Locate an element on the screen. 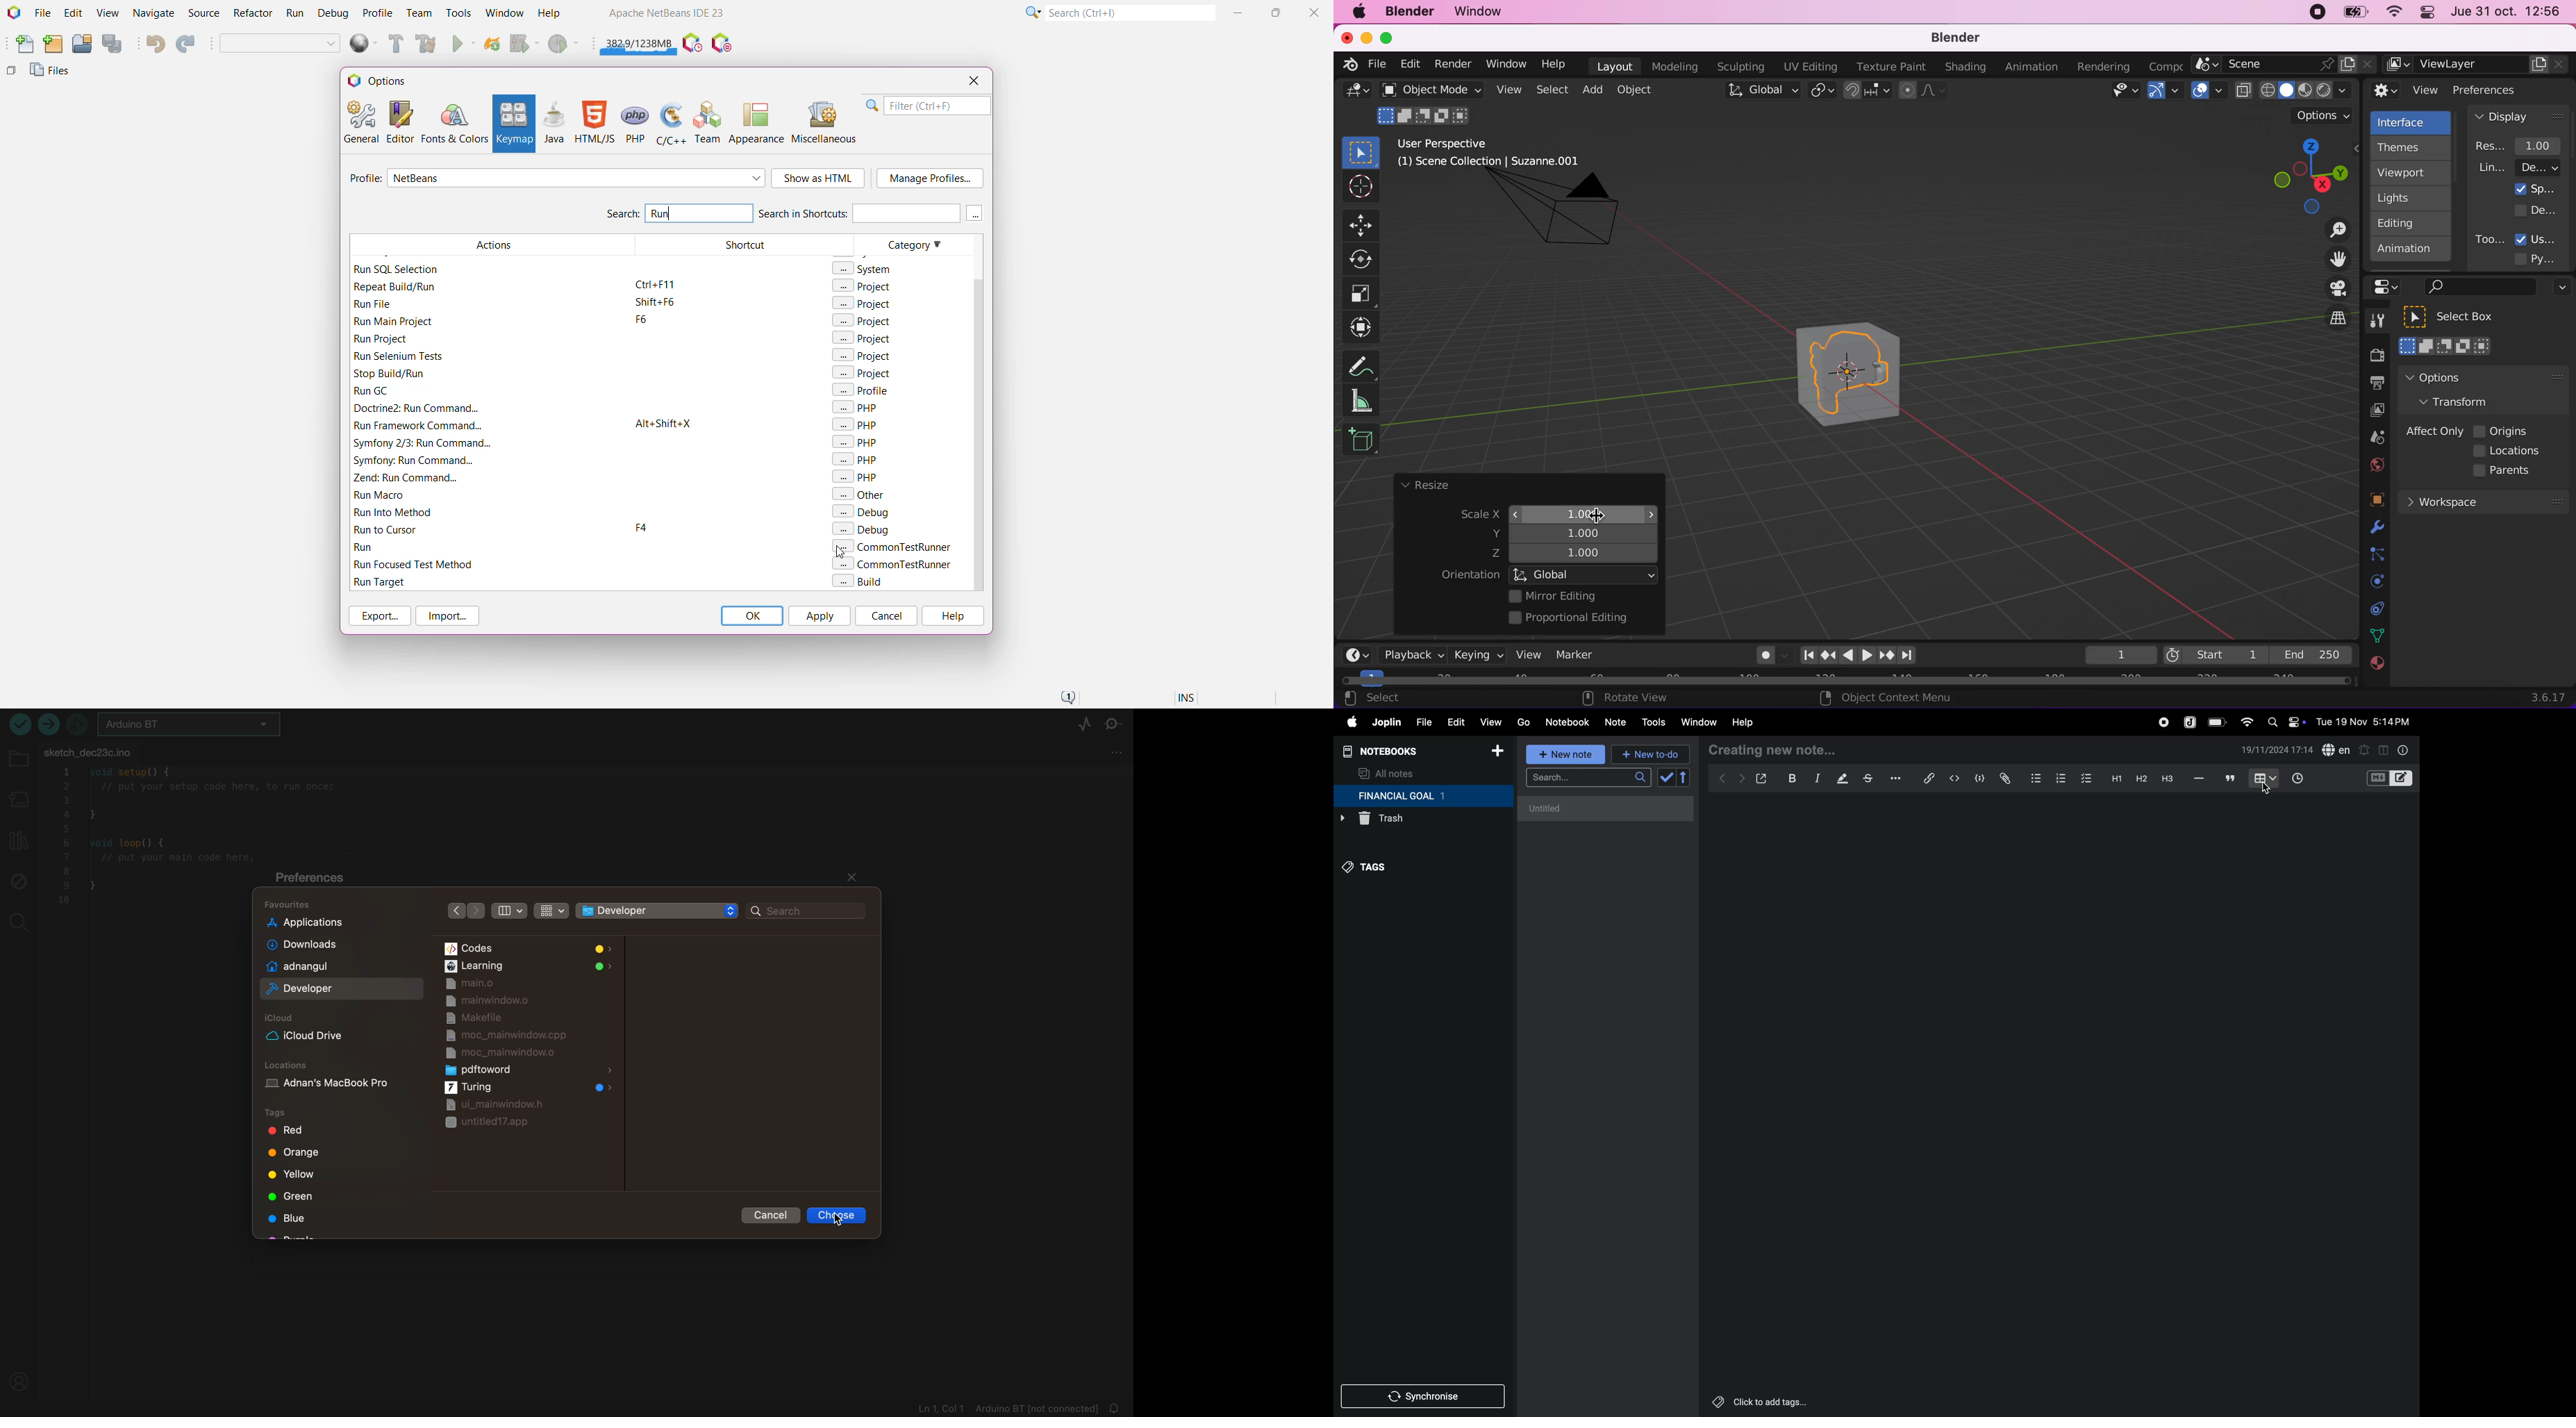 The width and height of the screenshot is (2576, 1428). wifi is located at coordinates (2244, 722).